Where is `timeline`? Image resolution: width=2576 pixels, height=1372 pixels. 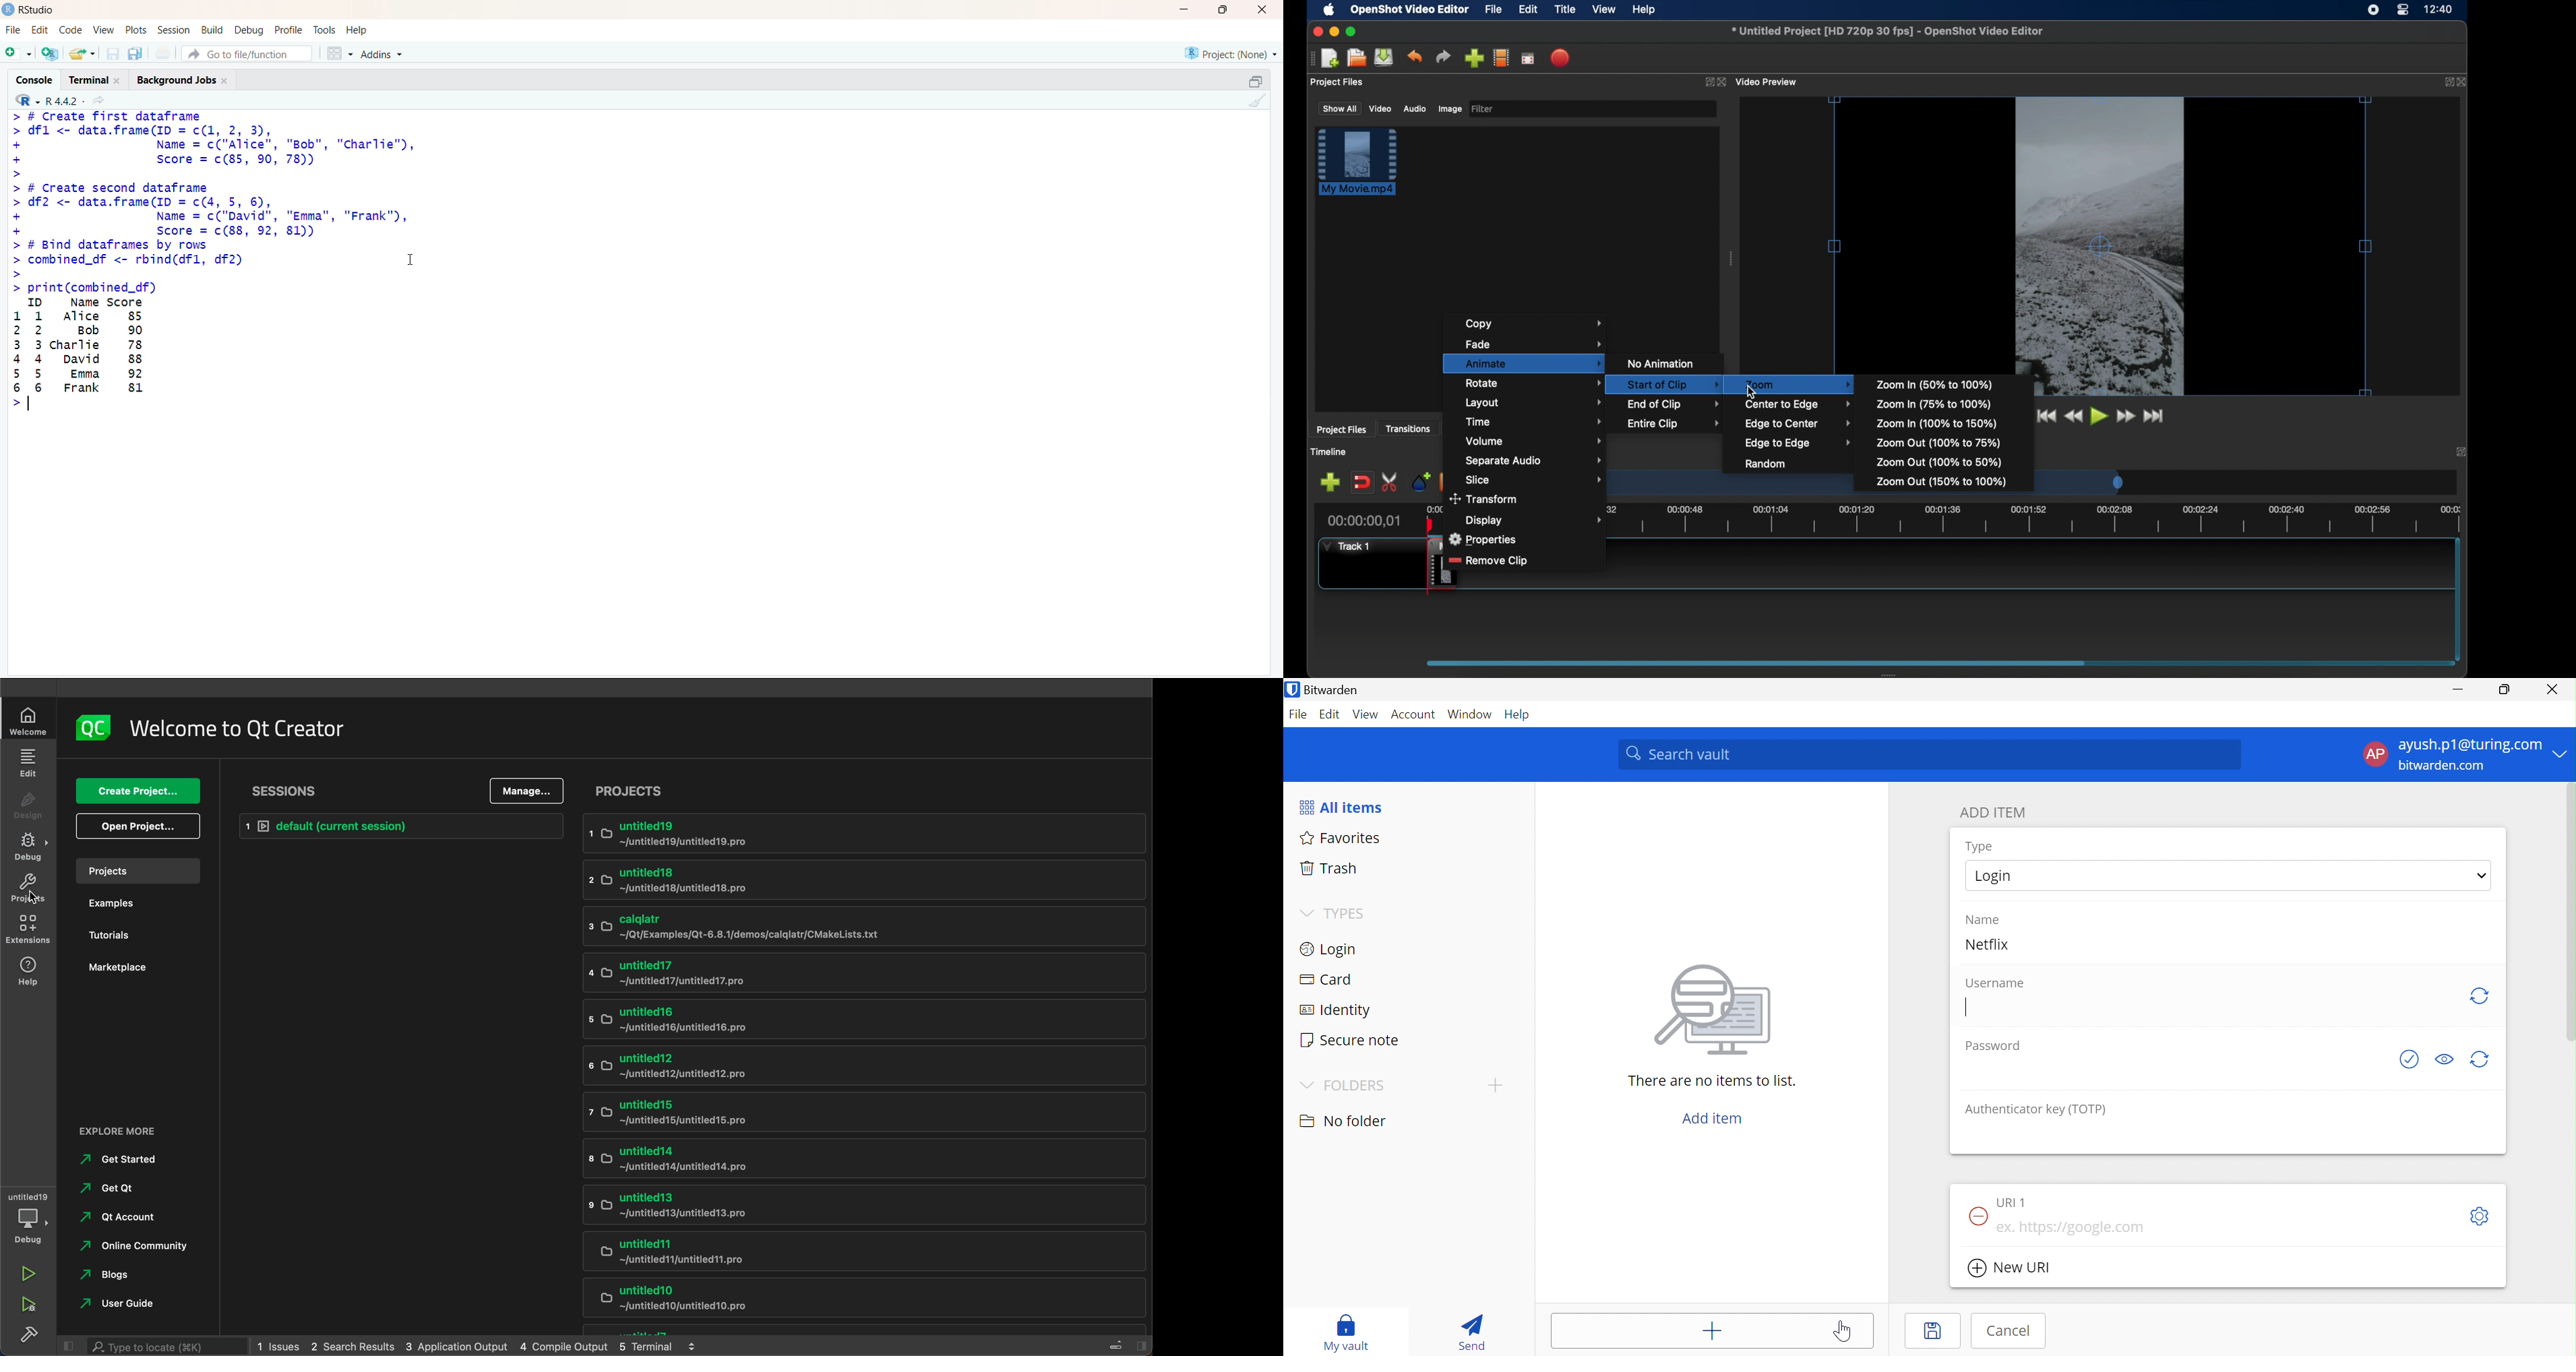
timeline is located at coordinates (1330, 453).